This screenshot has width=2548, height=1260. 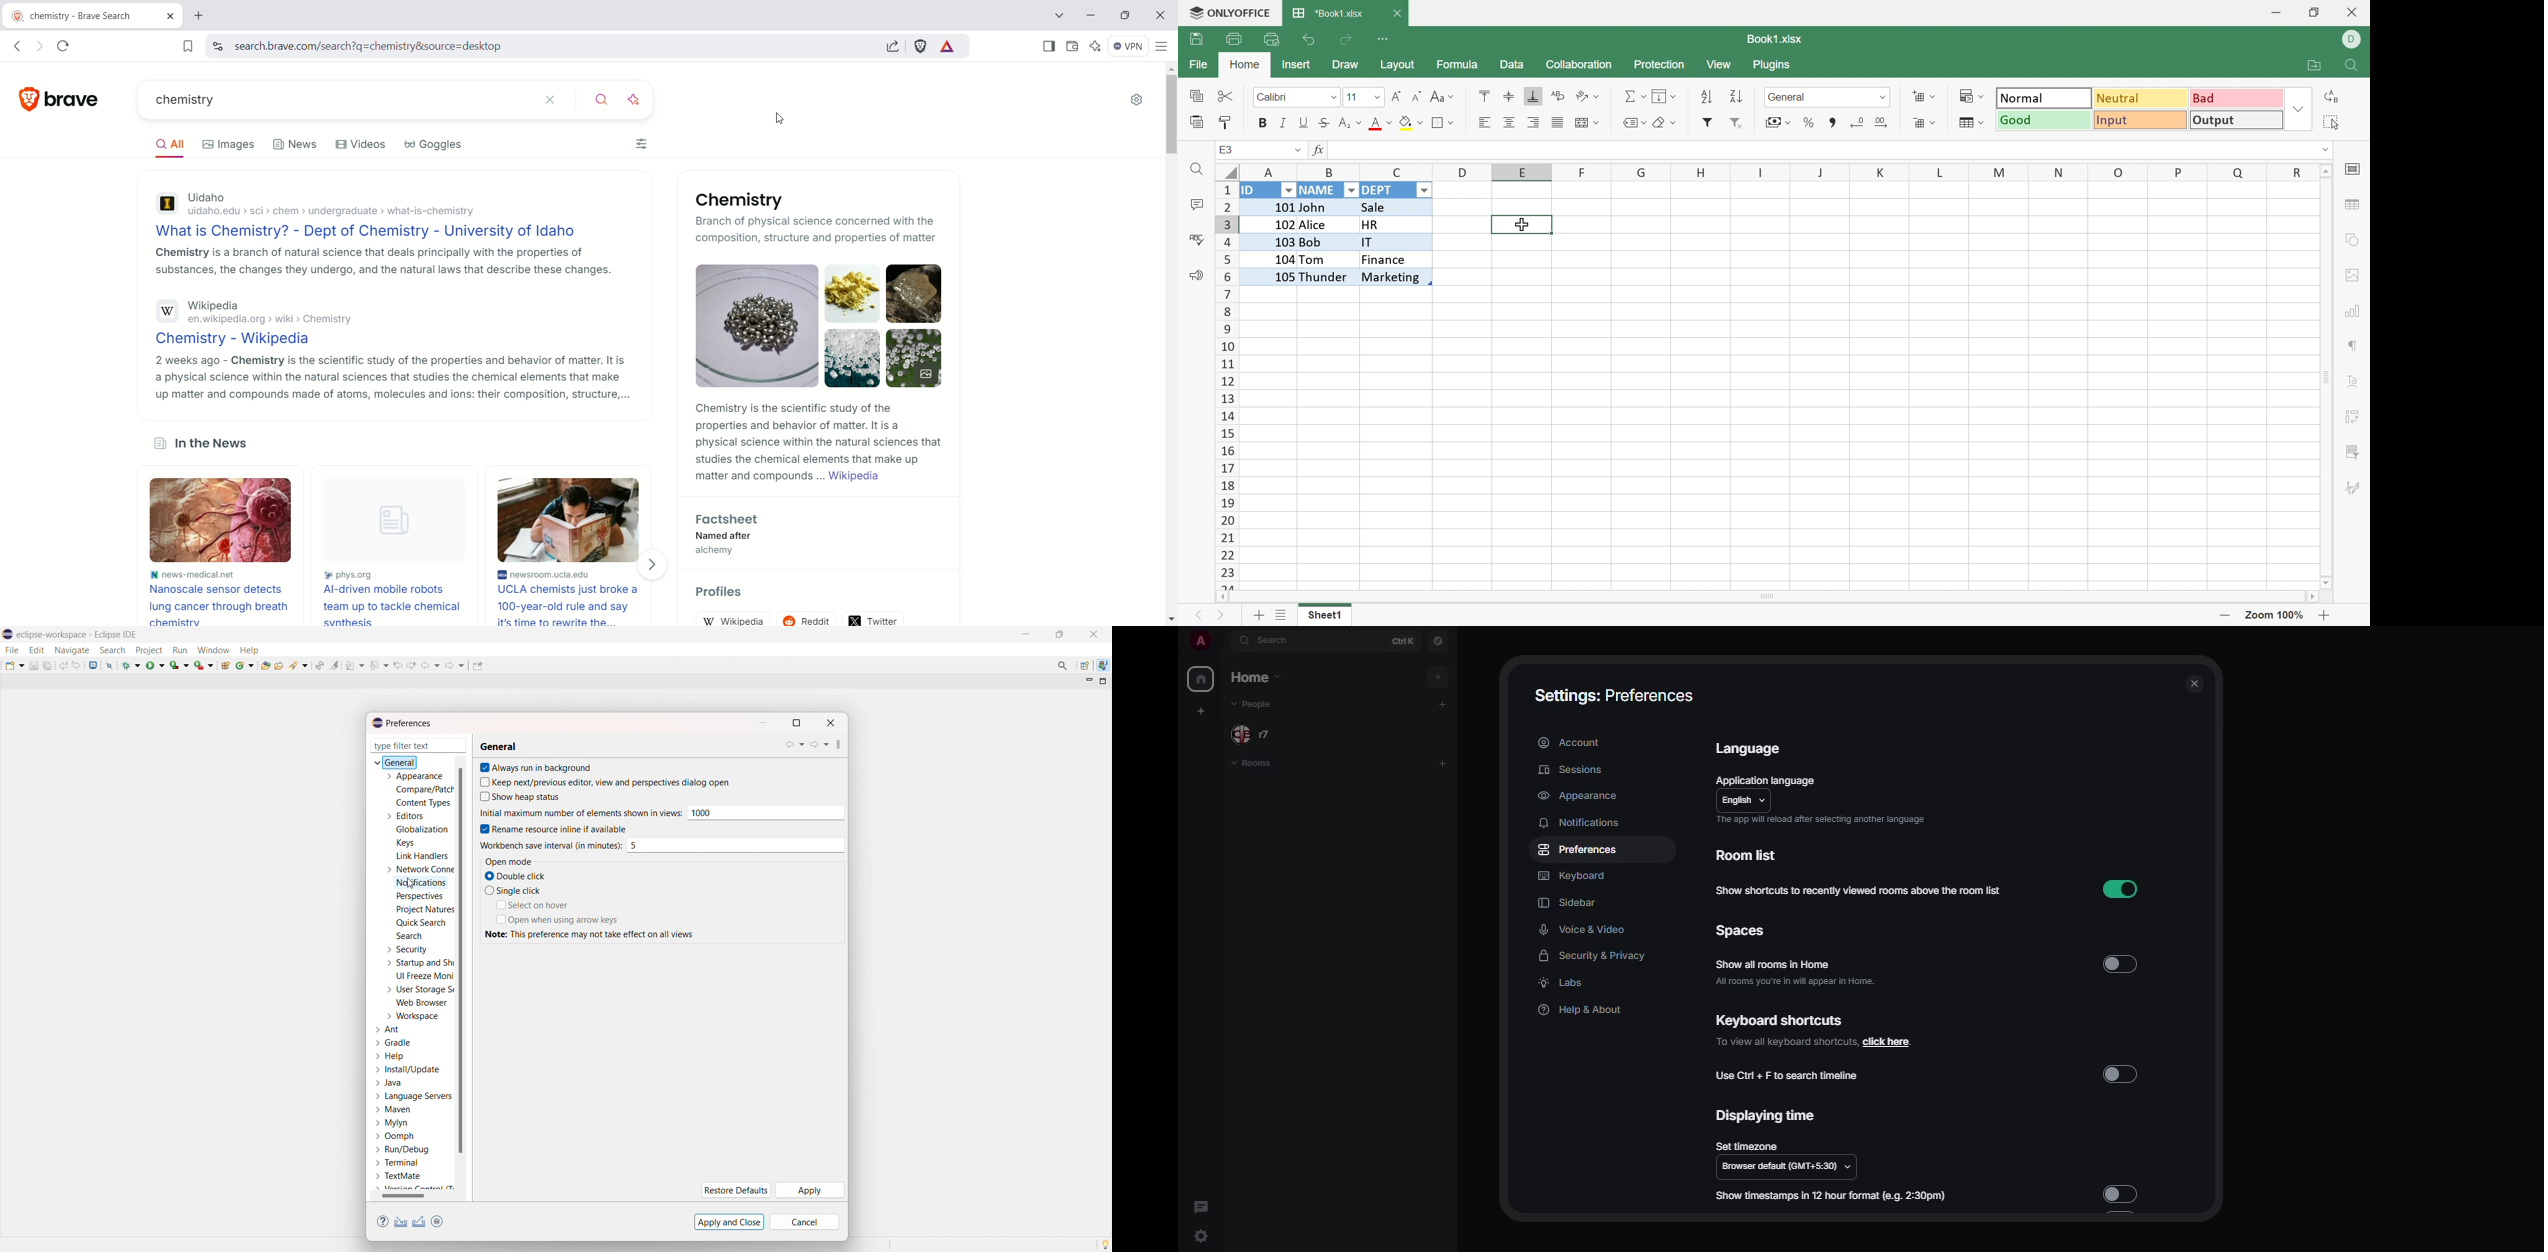 I want to click on News, so click(x=296, y=143).